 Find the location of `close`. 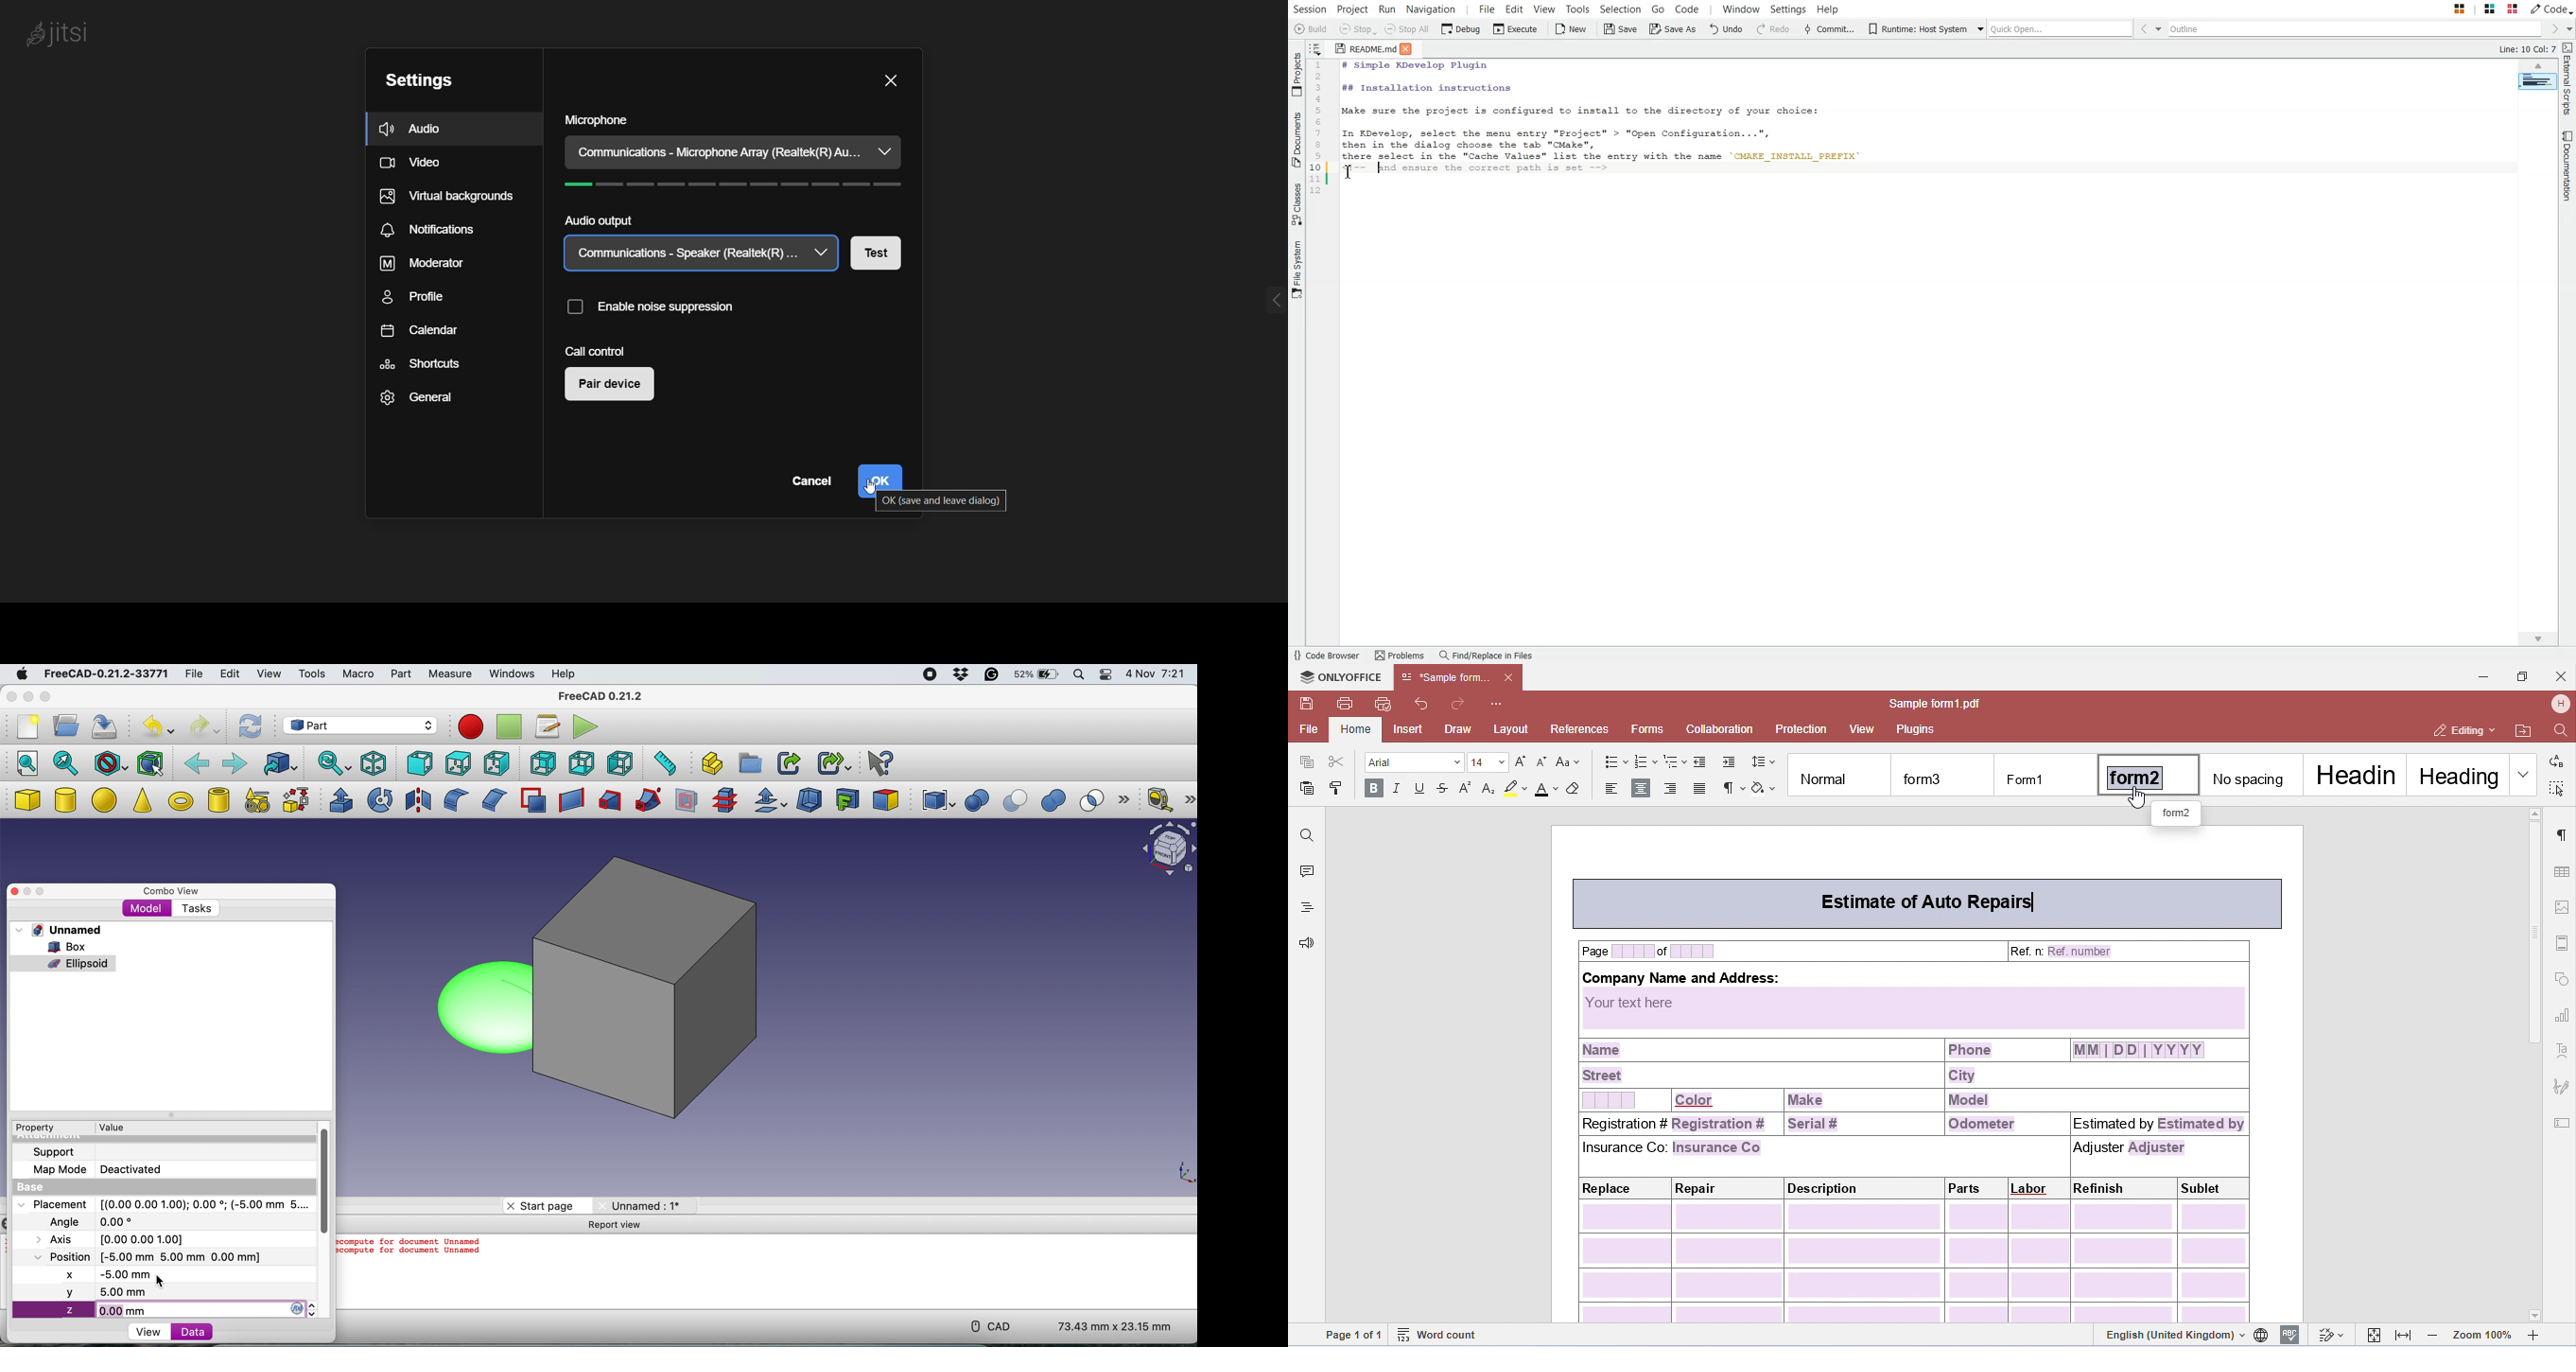

close is located at coordinates (15, 891).